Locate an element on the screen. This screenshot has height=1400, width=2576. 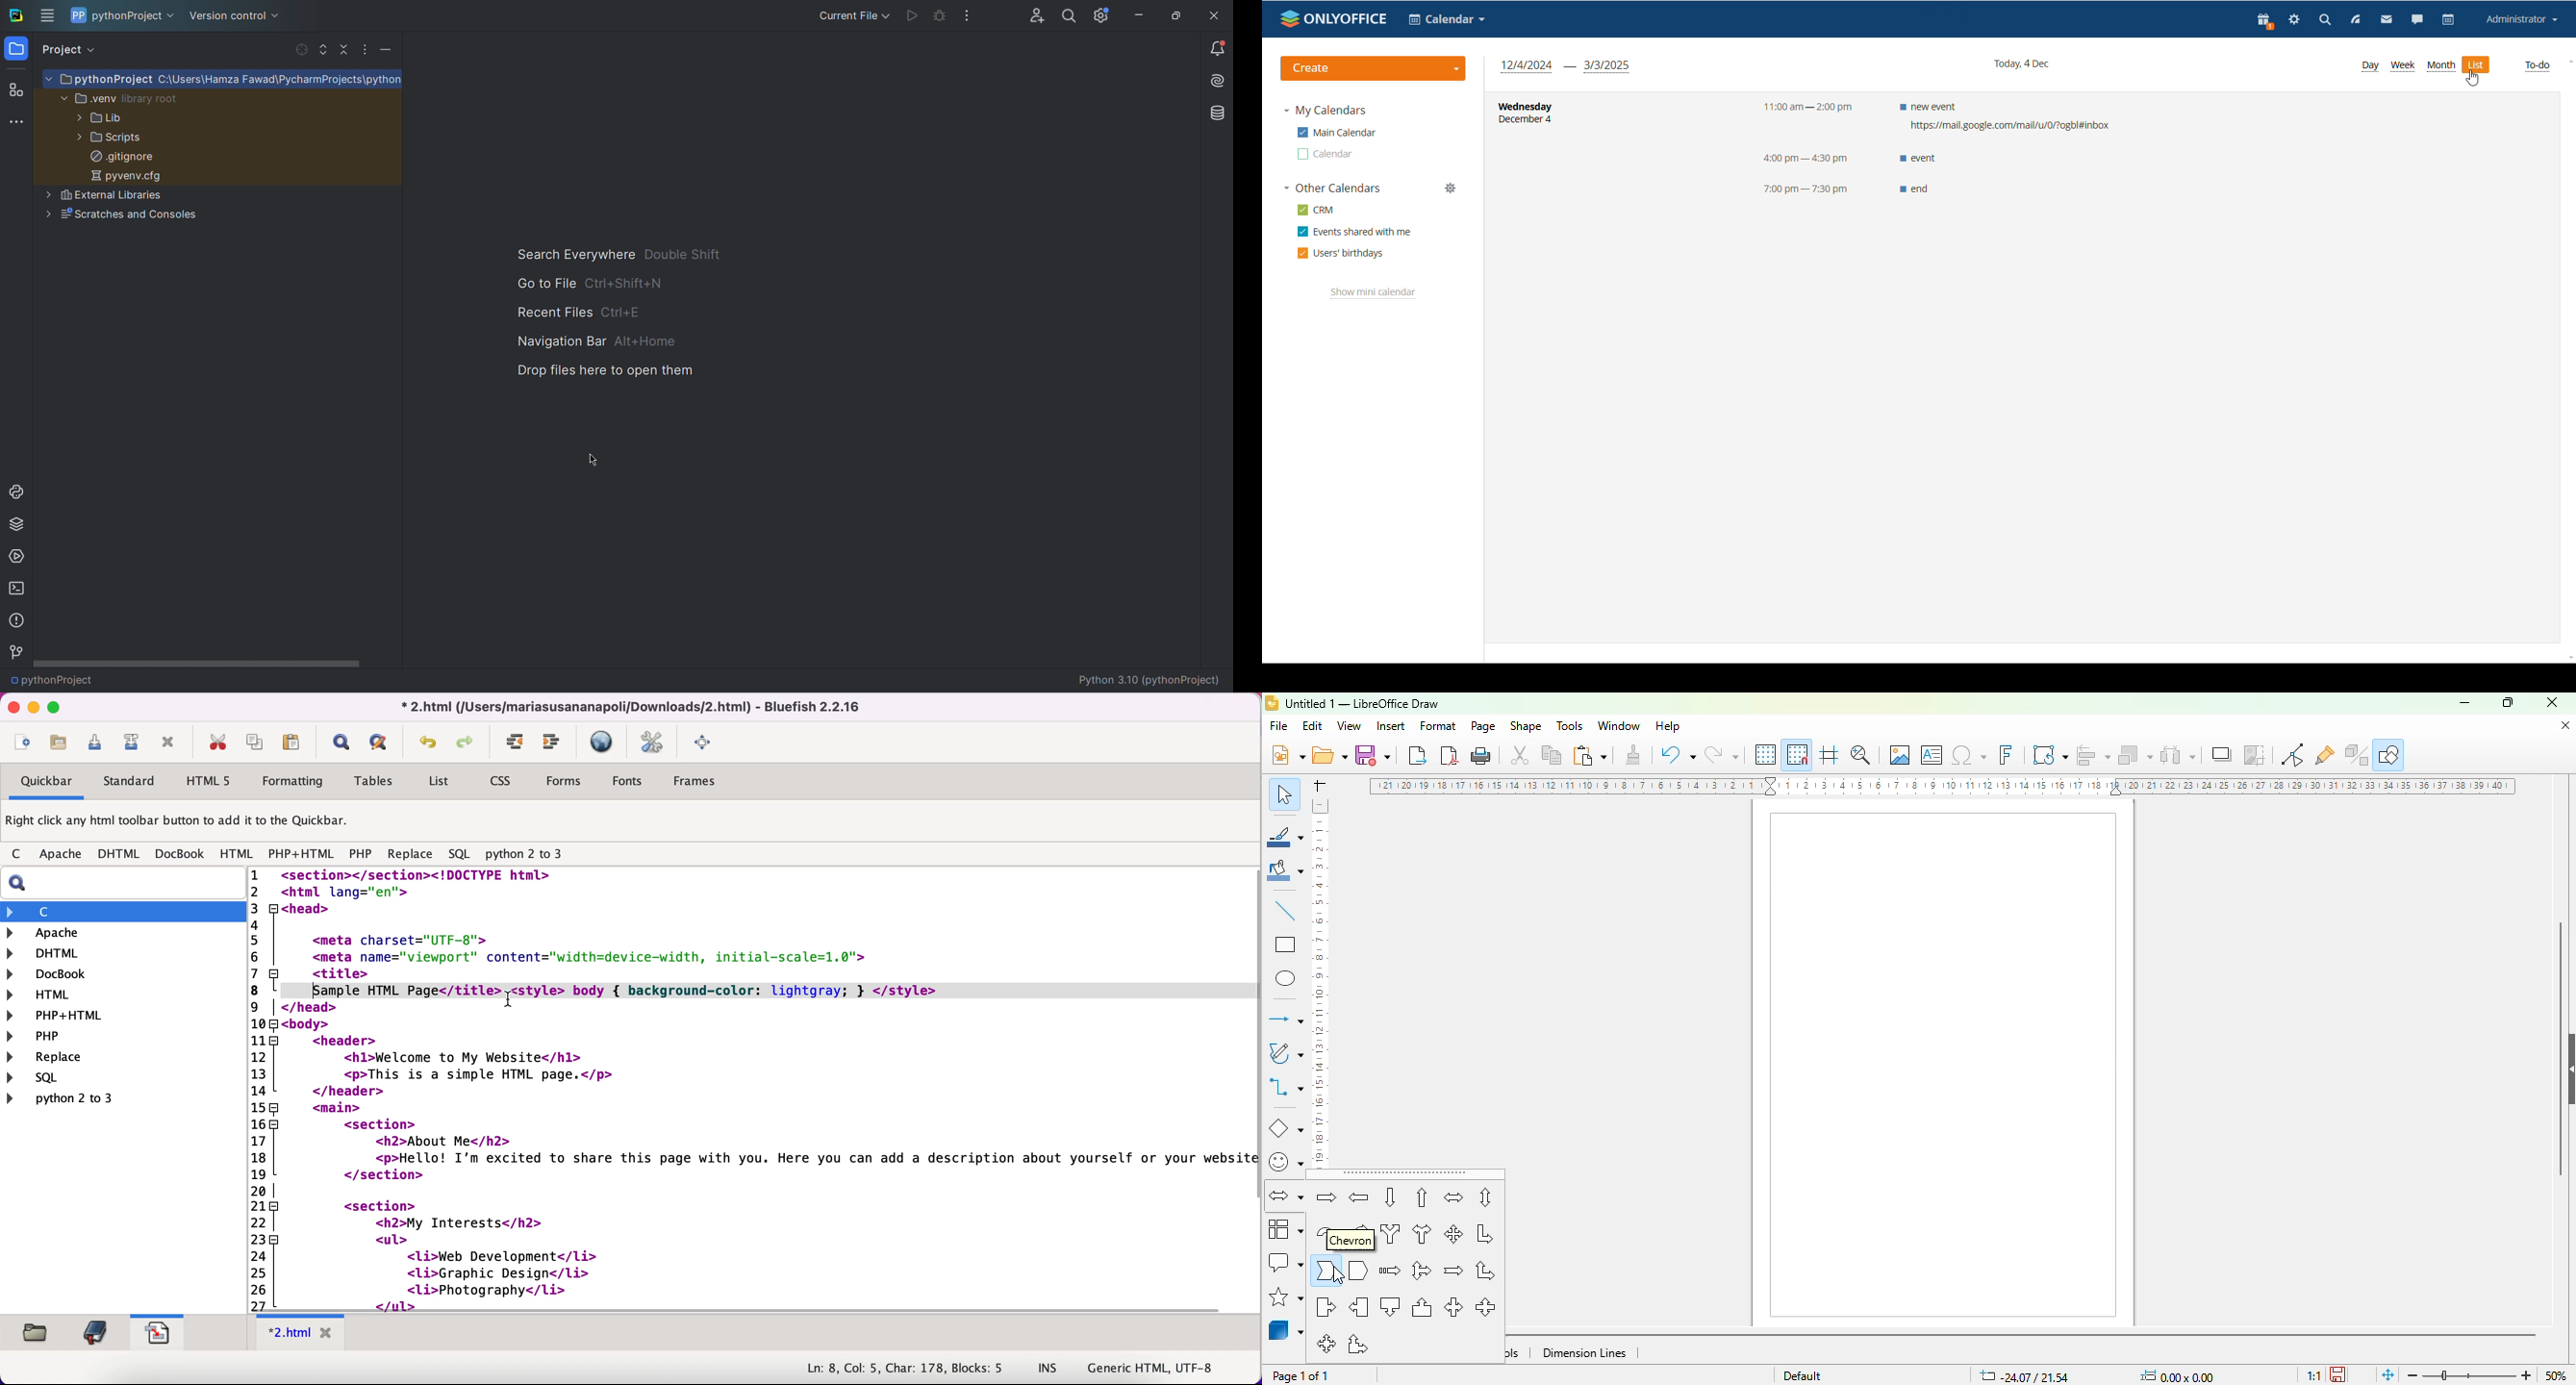
users' birthdays is located at coordinates (1340, 254).